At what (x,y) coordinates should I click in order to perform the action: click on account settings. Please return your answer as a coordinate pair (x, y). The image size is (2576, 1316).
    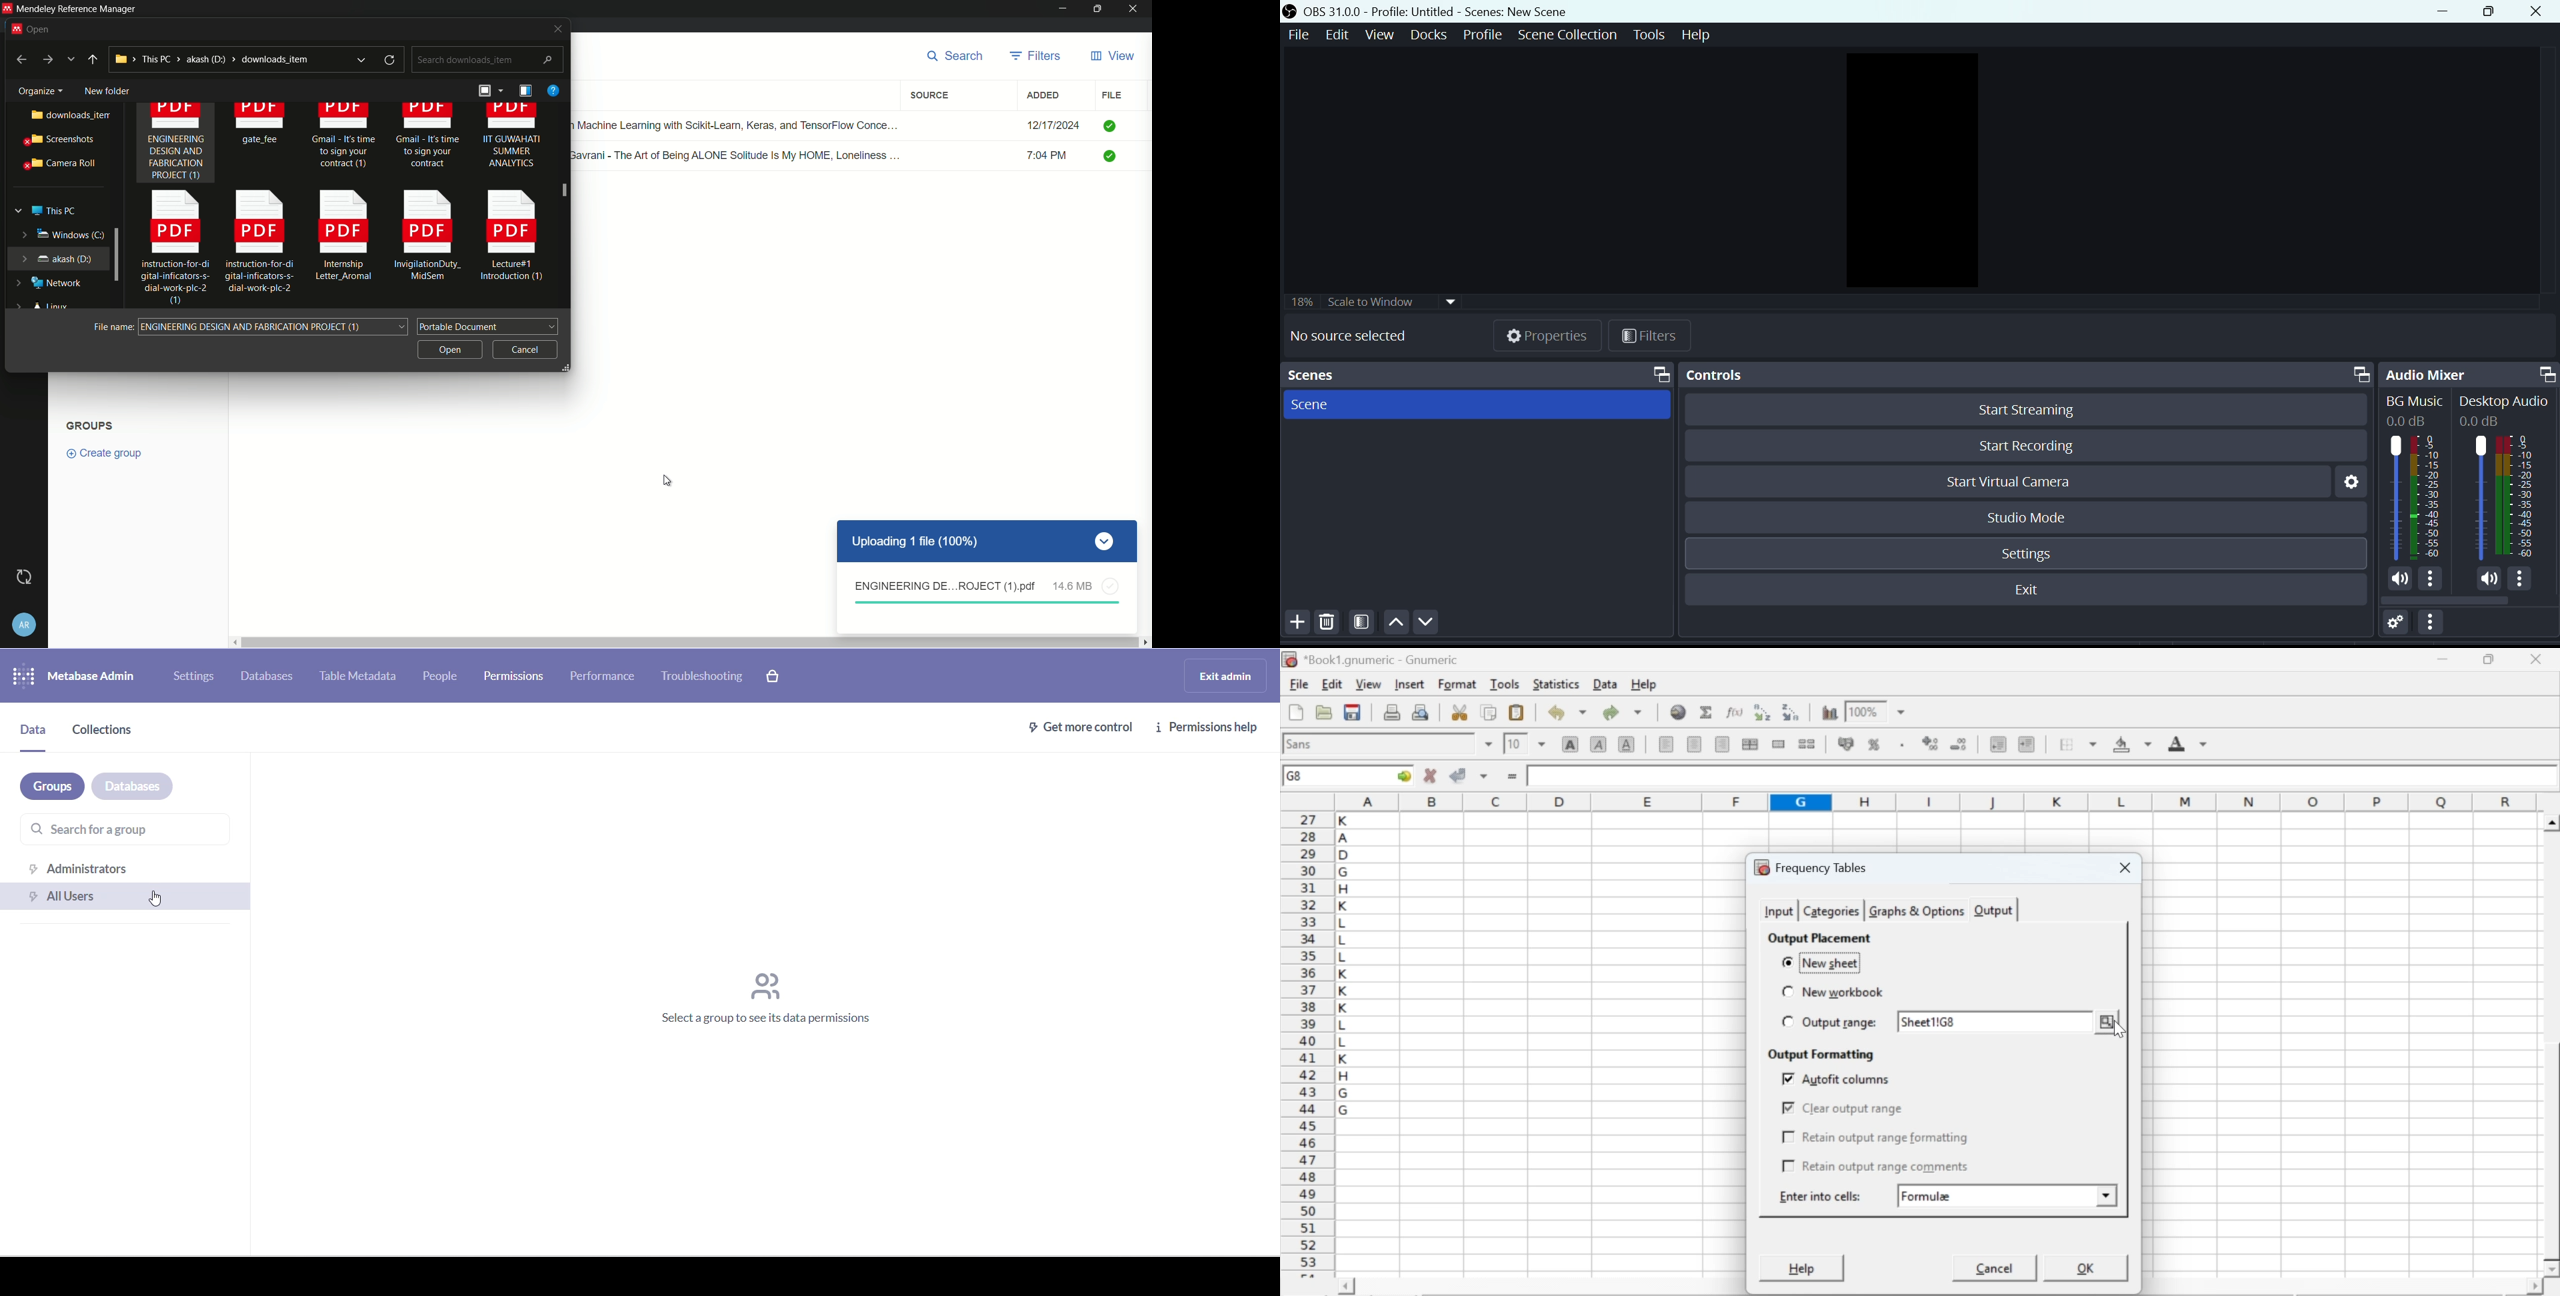
    Looking at the image, I should click on (25, 622).